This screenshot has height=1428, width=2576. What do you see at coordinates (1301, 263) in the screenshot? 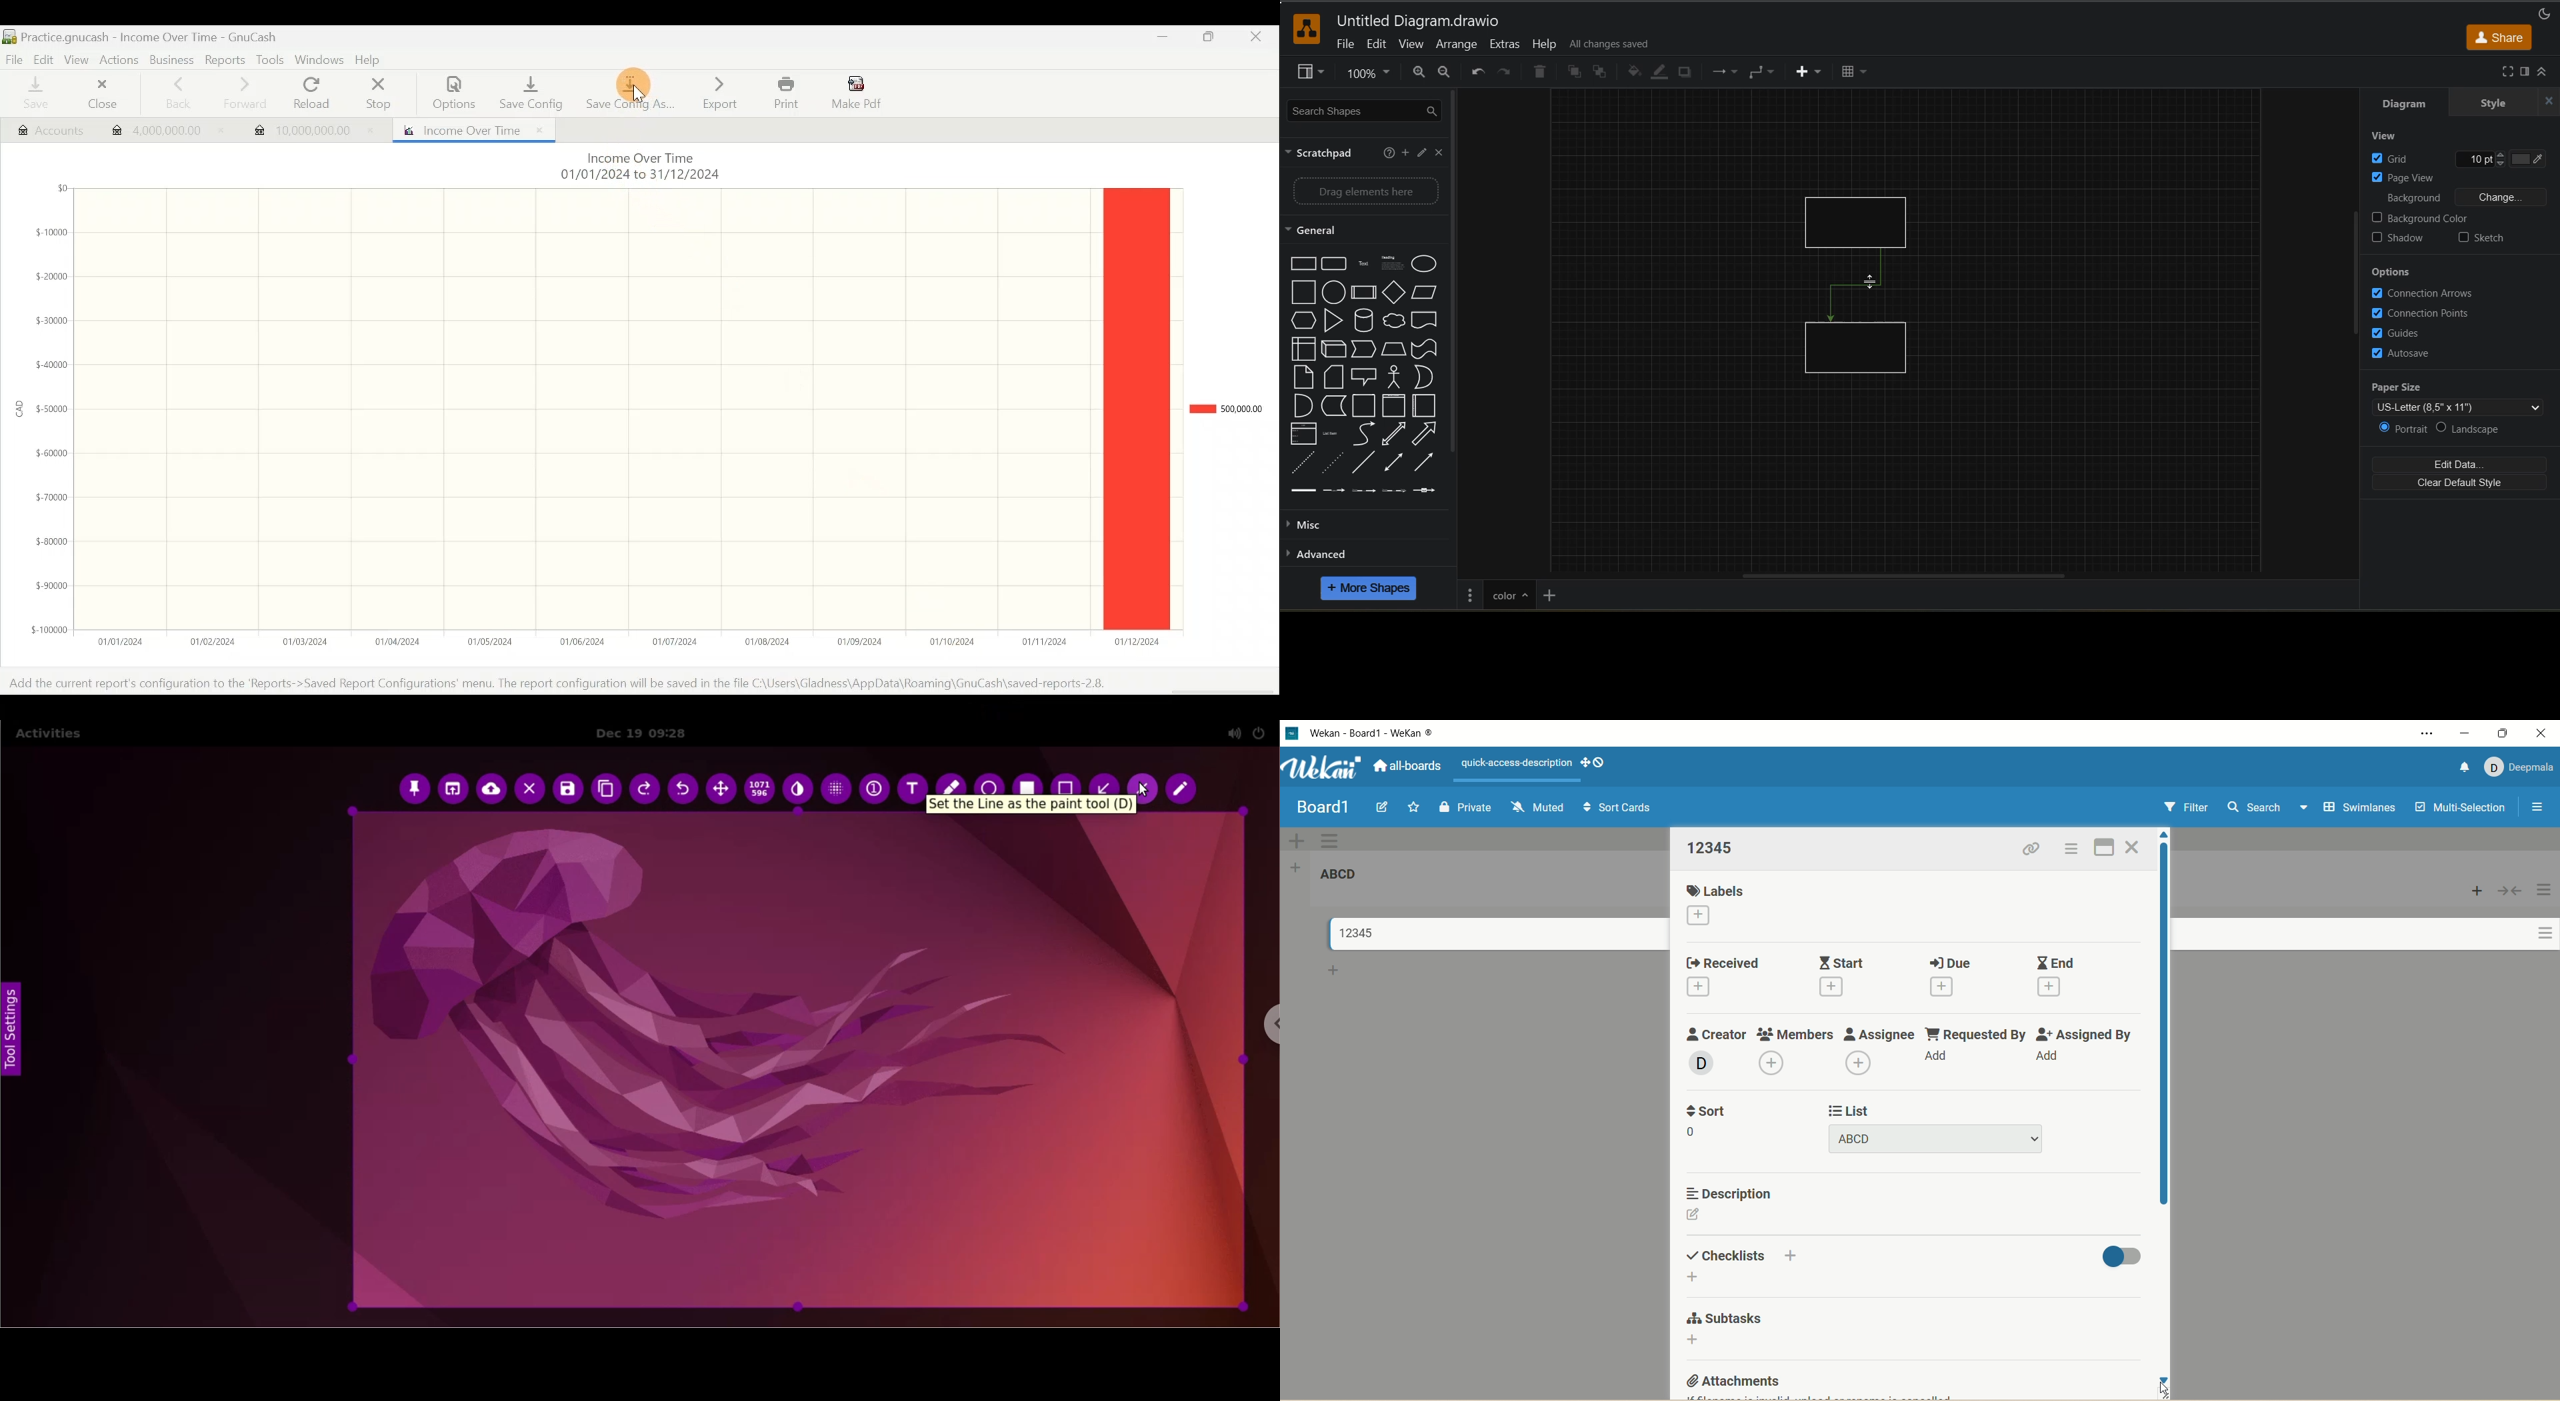
I see `Rectangle` at bounding box center [1301, 263].